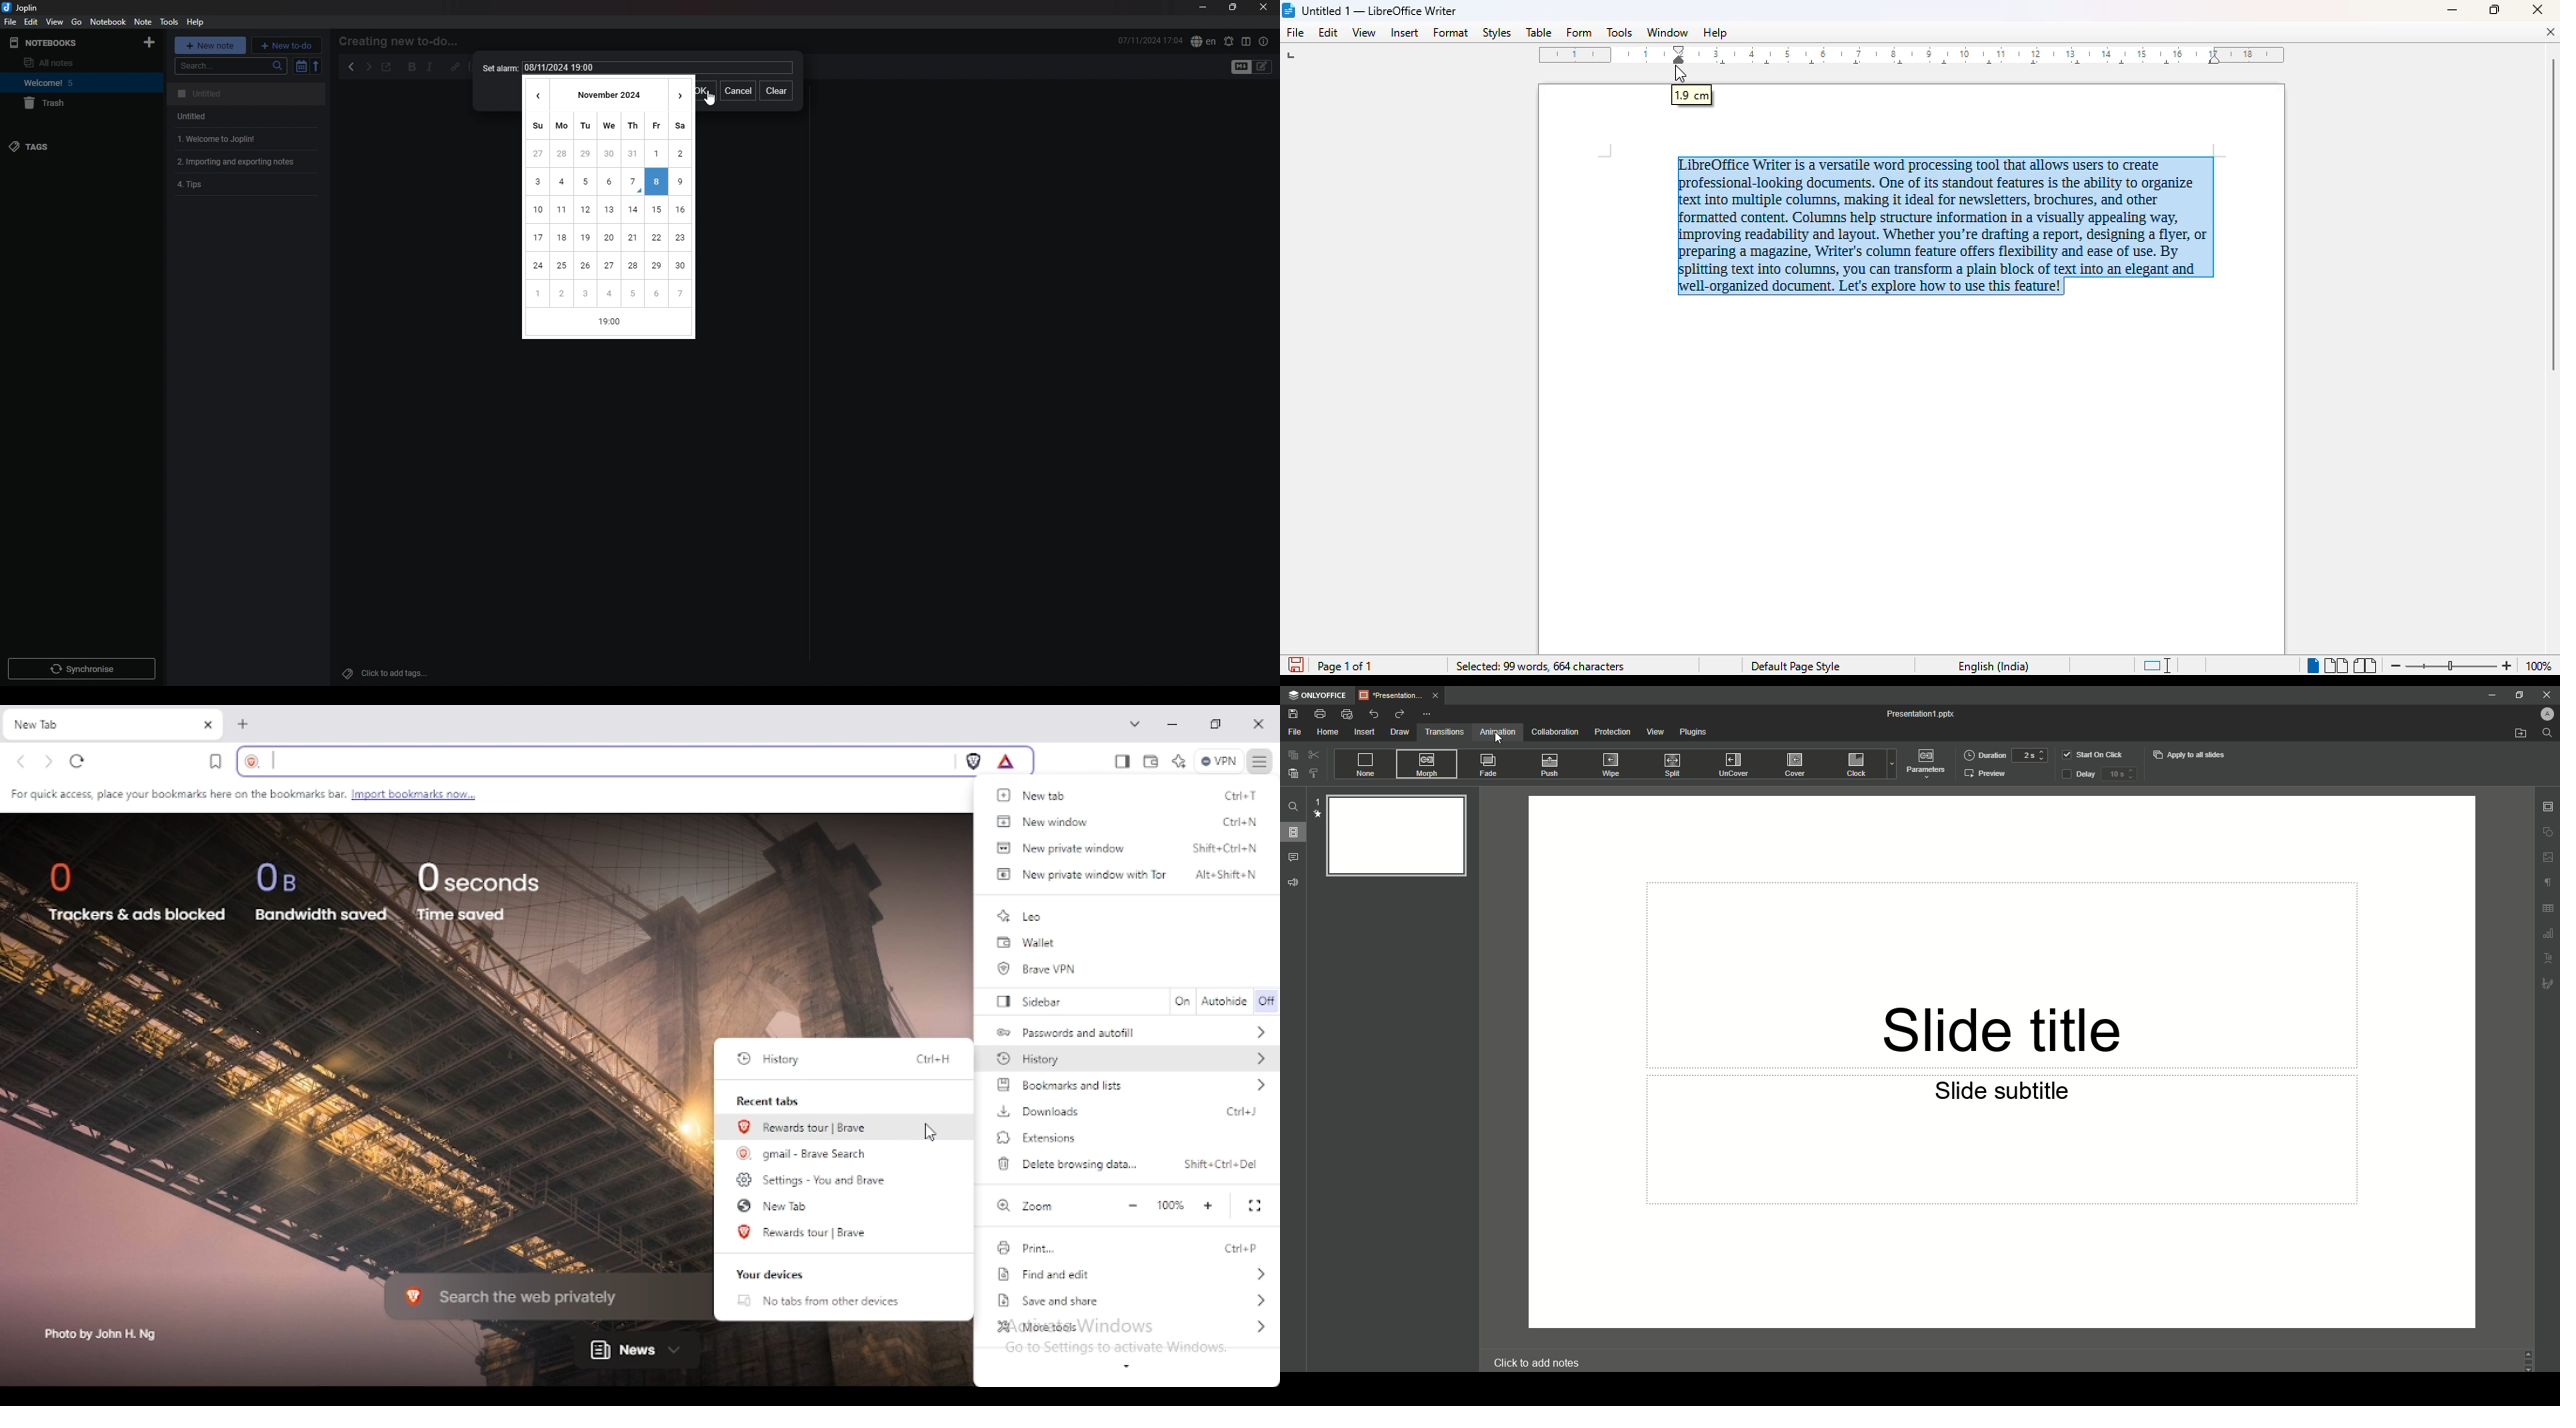 The image size is (2576, 1428). I want to click on reload this page, so click(78, 761).